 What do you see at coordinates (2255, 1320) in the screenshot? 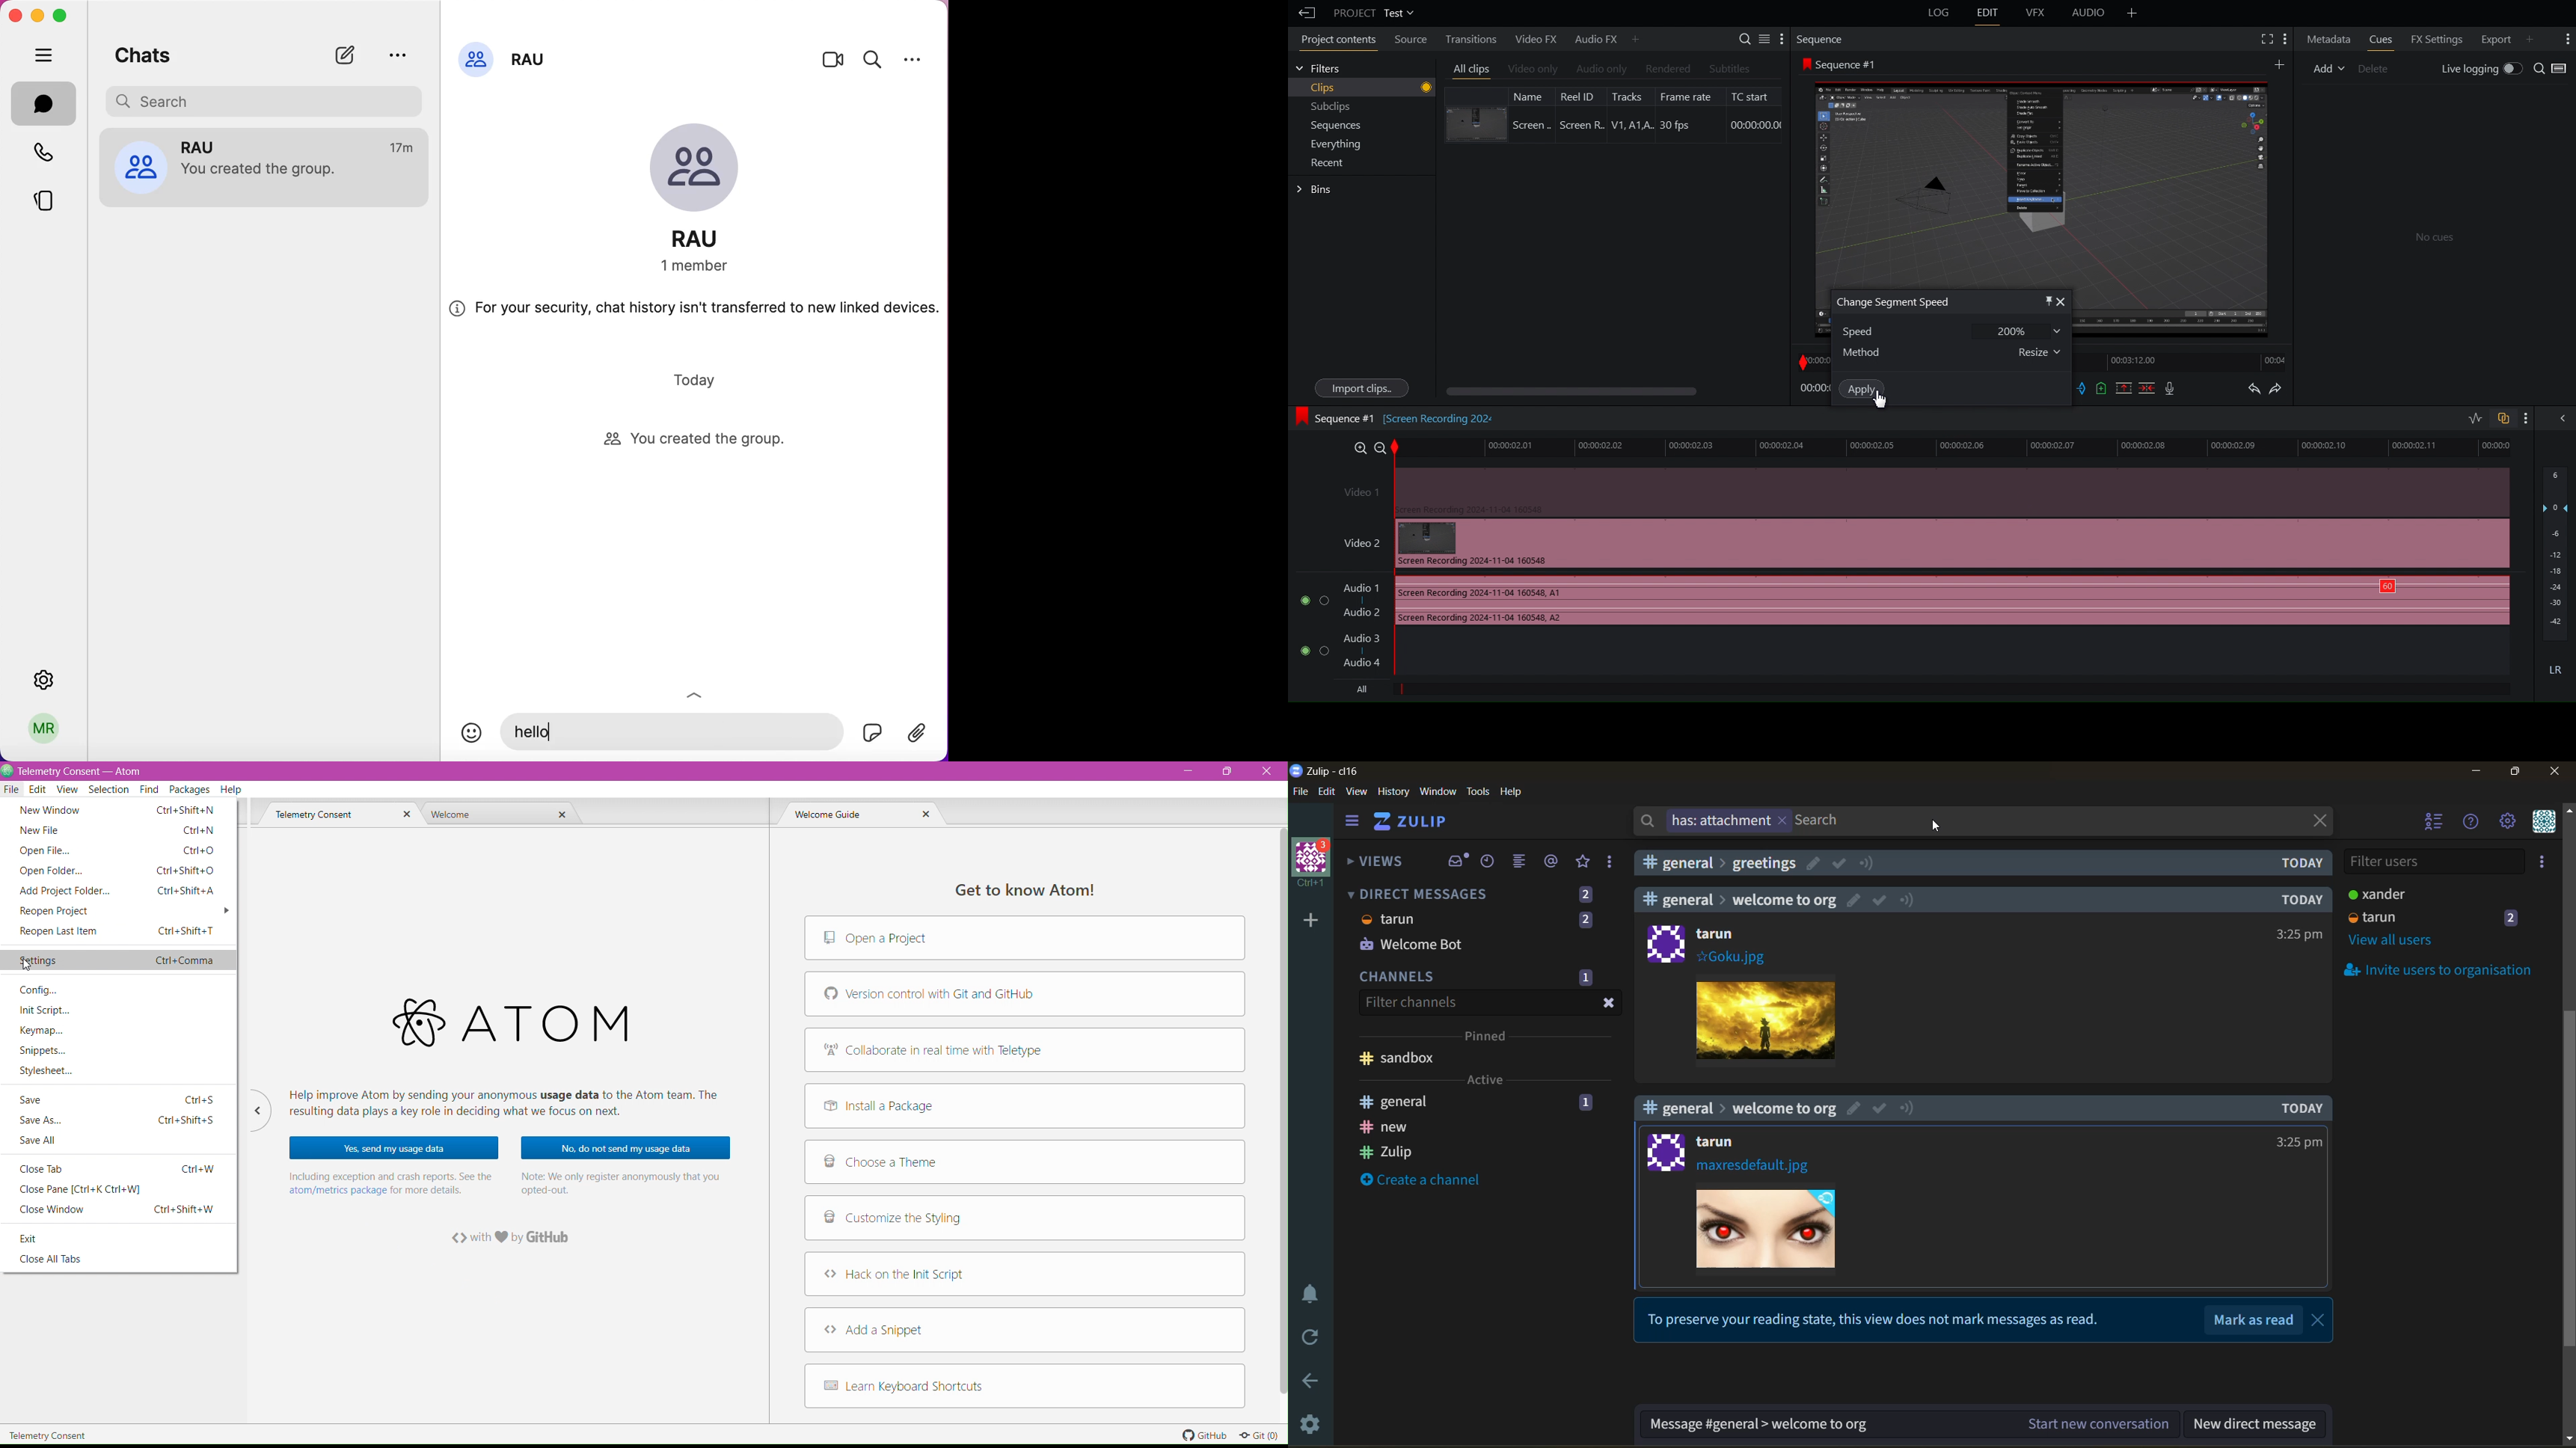
I see `Mark as read` at bounding box center [2255, 1320].